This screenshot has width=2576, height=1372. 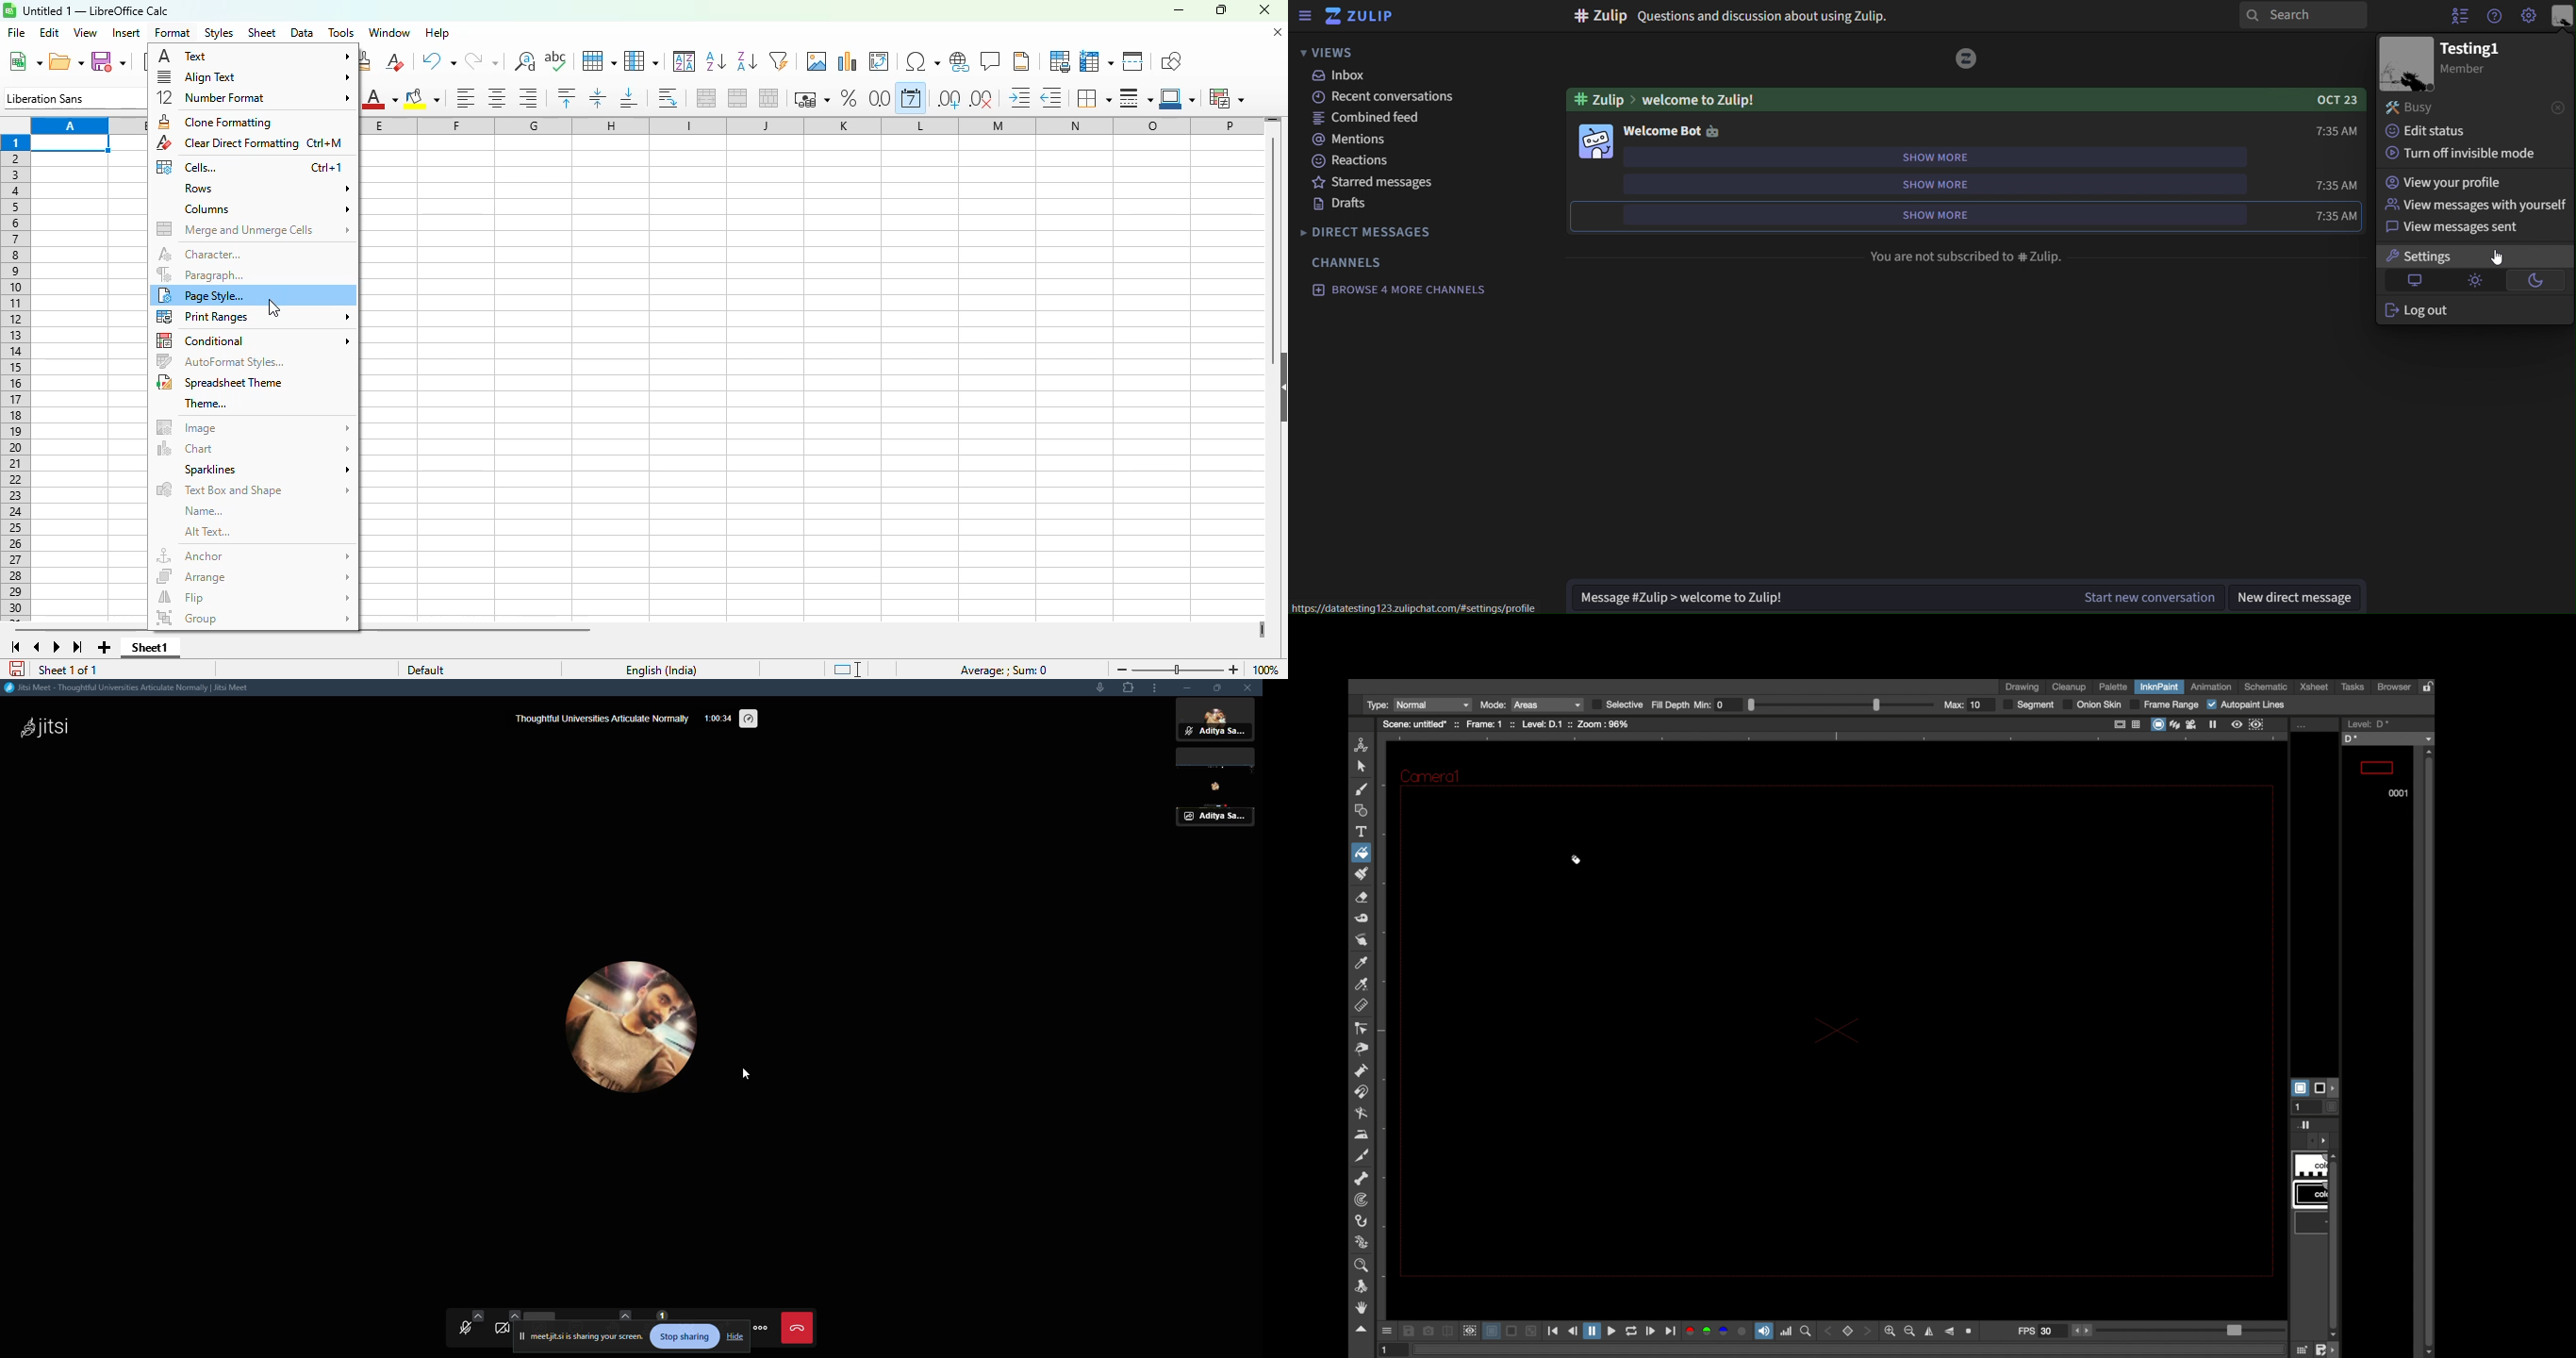 I want to click on #zulip Questions and discussion about using zulip, so click(x=1731, y=16).